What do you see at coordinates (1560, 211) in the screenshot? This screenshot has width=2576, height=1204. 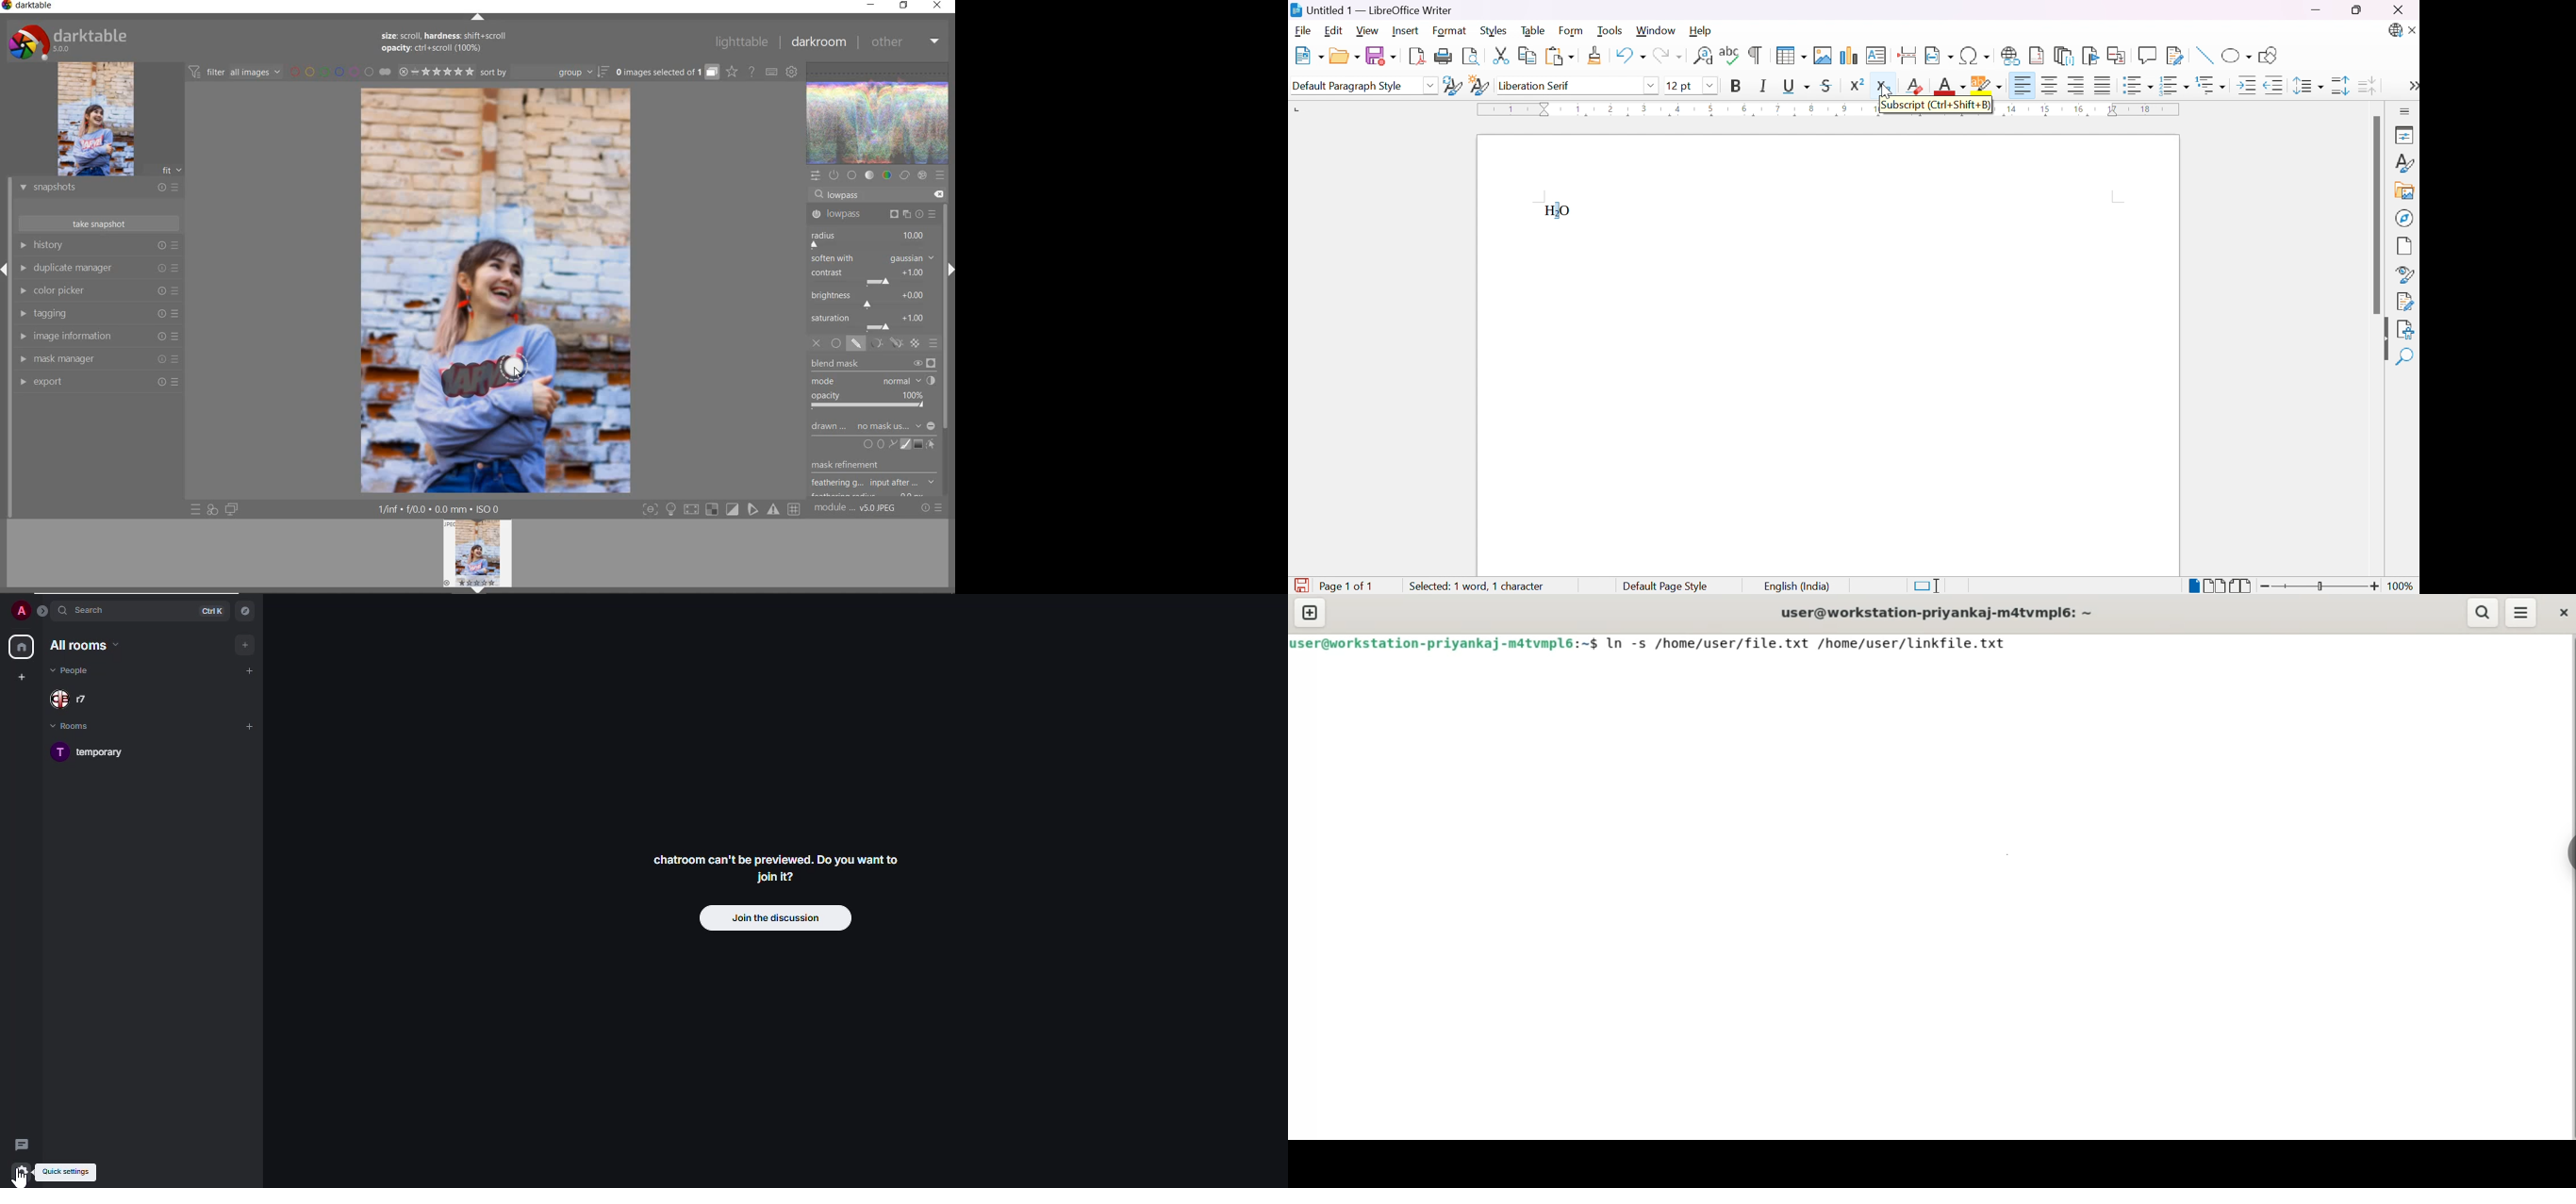 I see `H2O` at bounding box center [1560, 211].